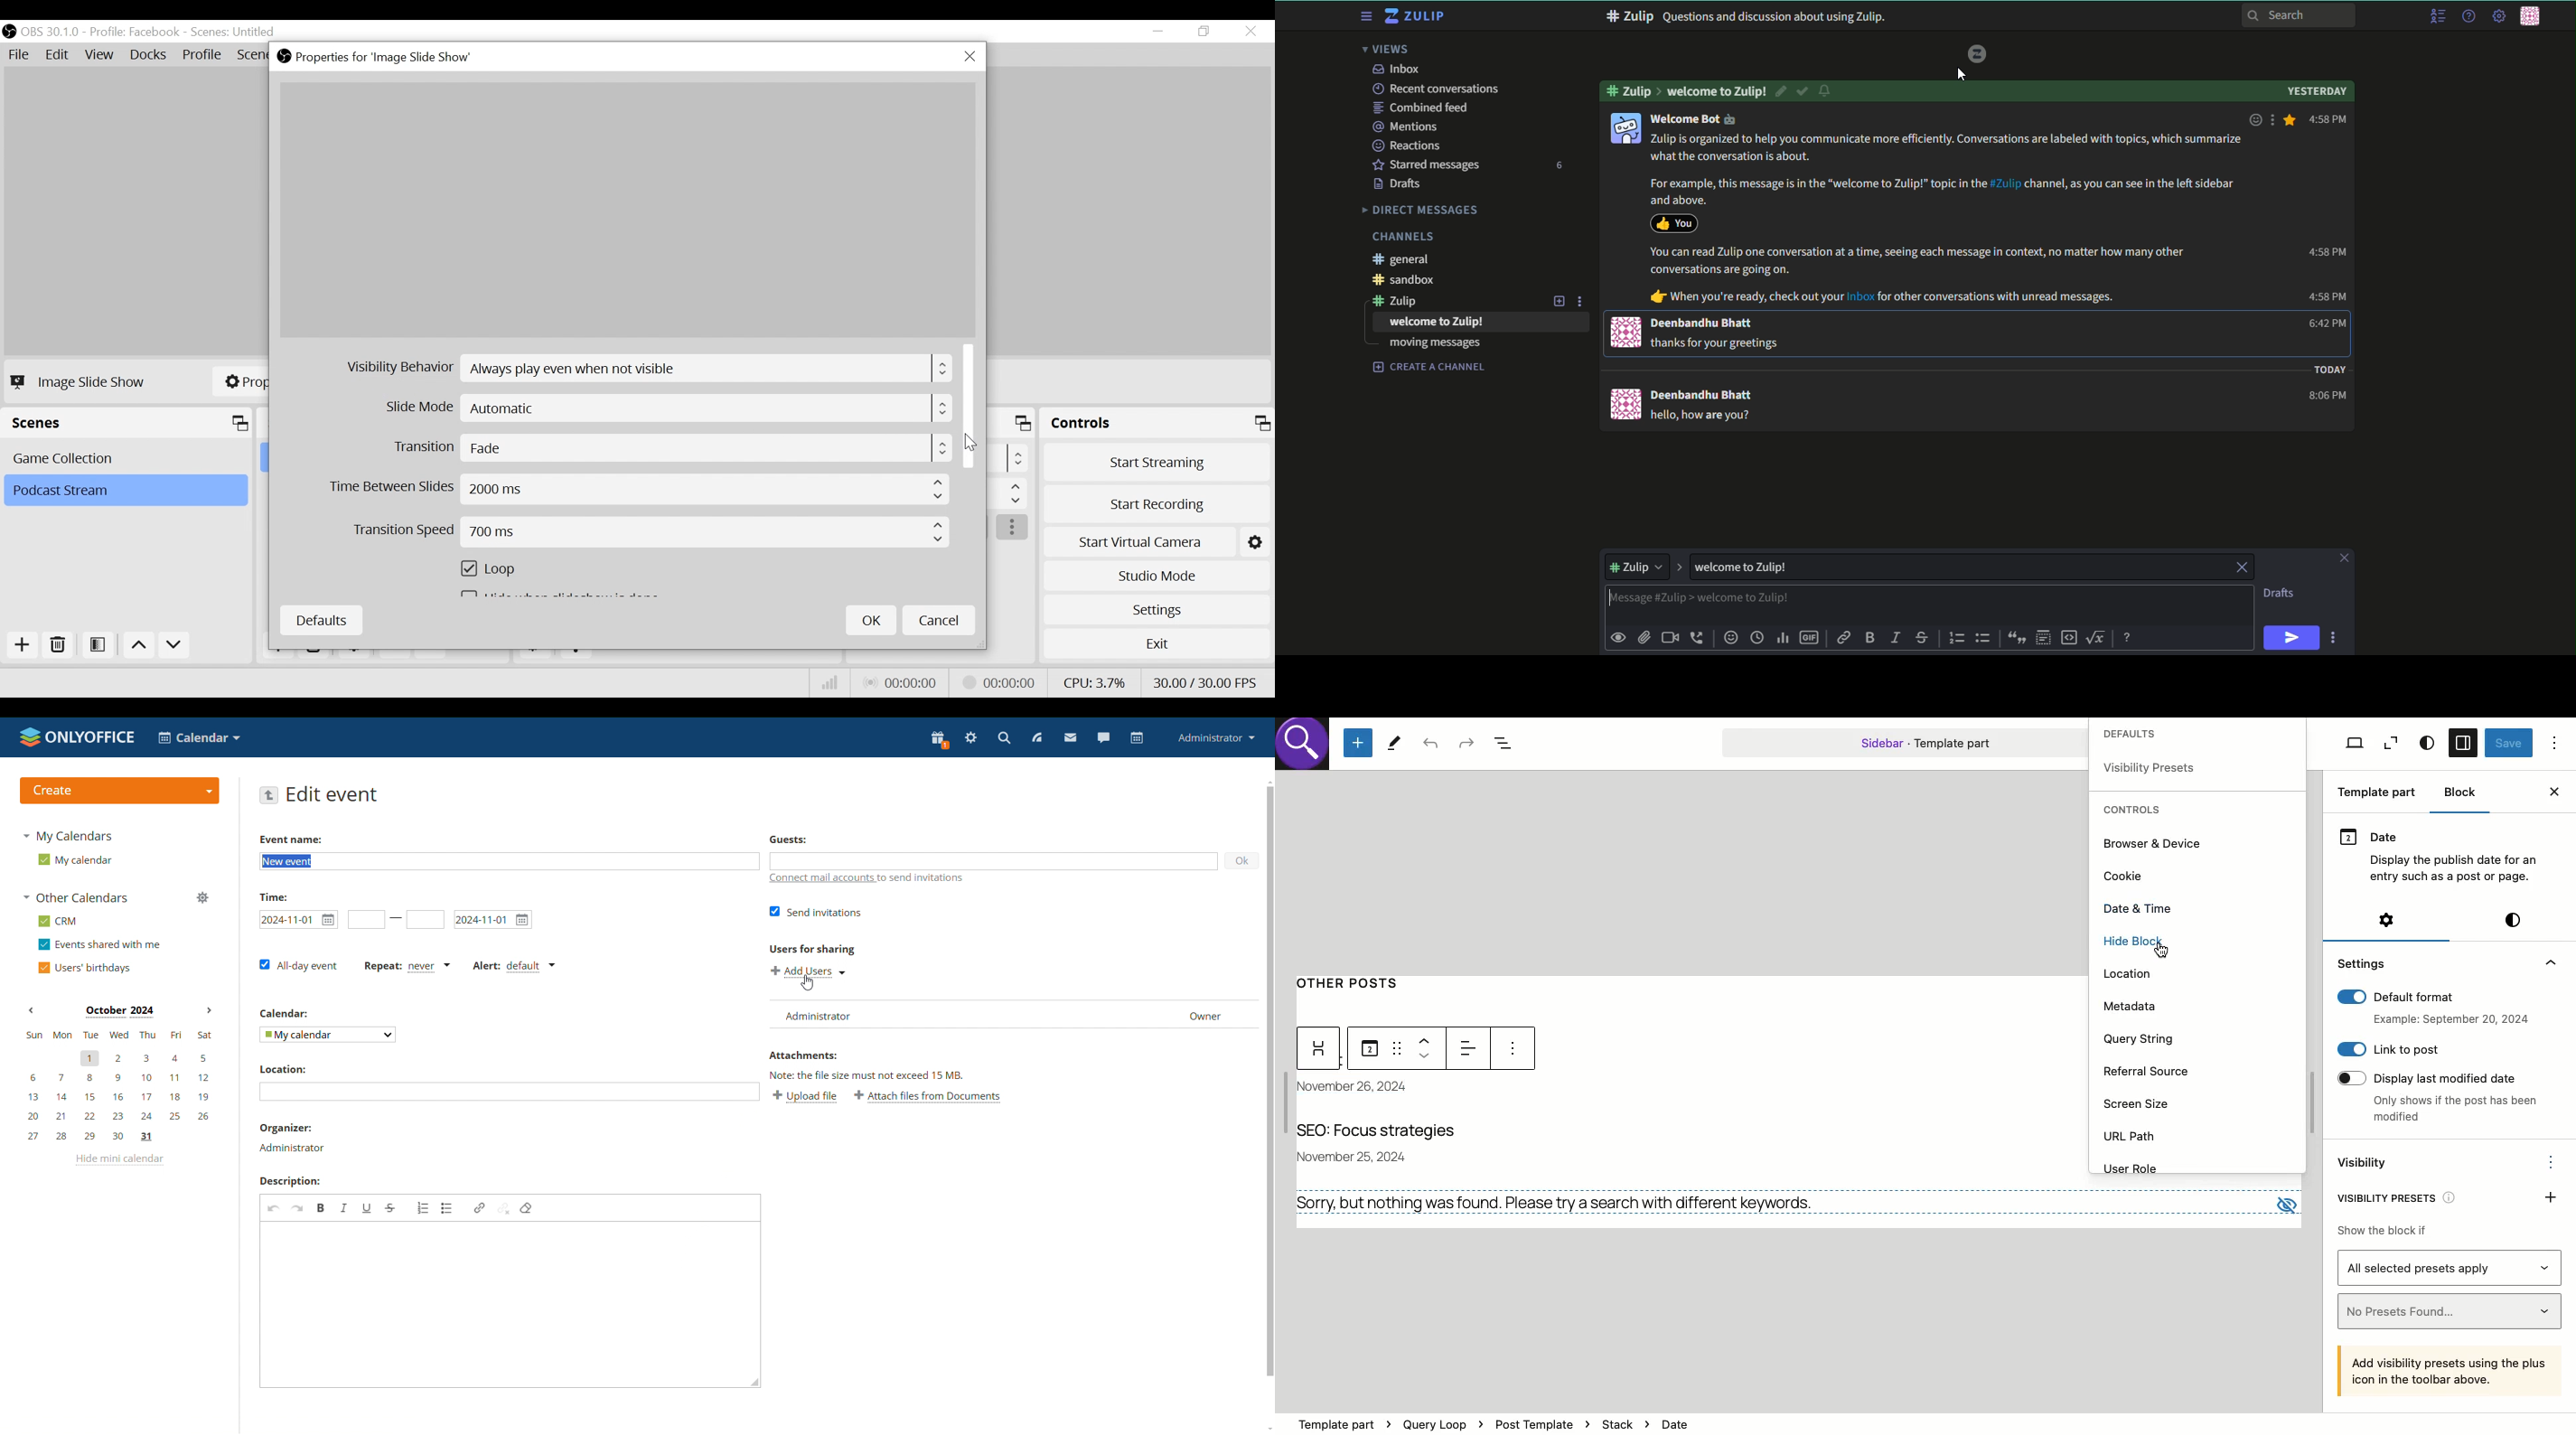  What do you see at coordinates (1158, 462) in the screenshot?
I see `Start Streaming` at bounding box center [1158, 462].